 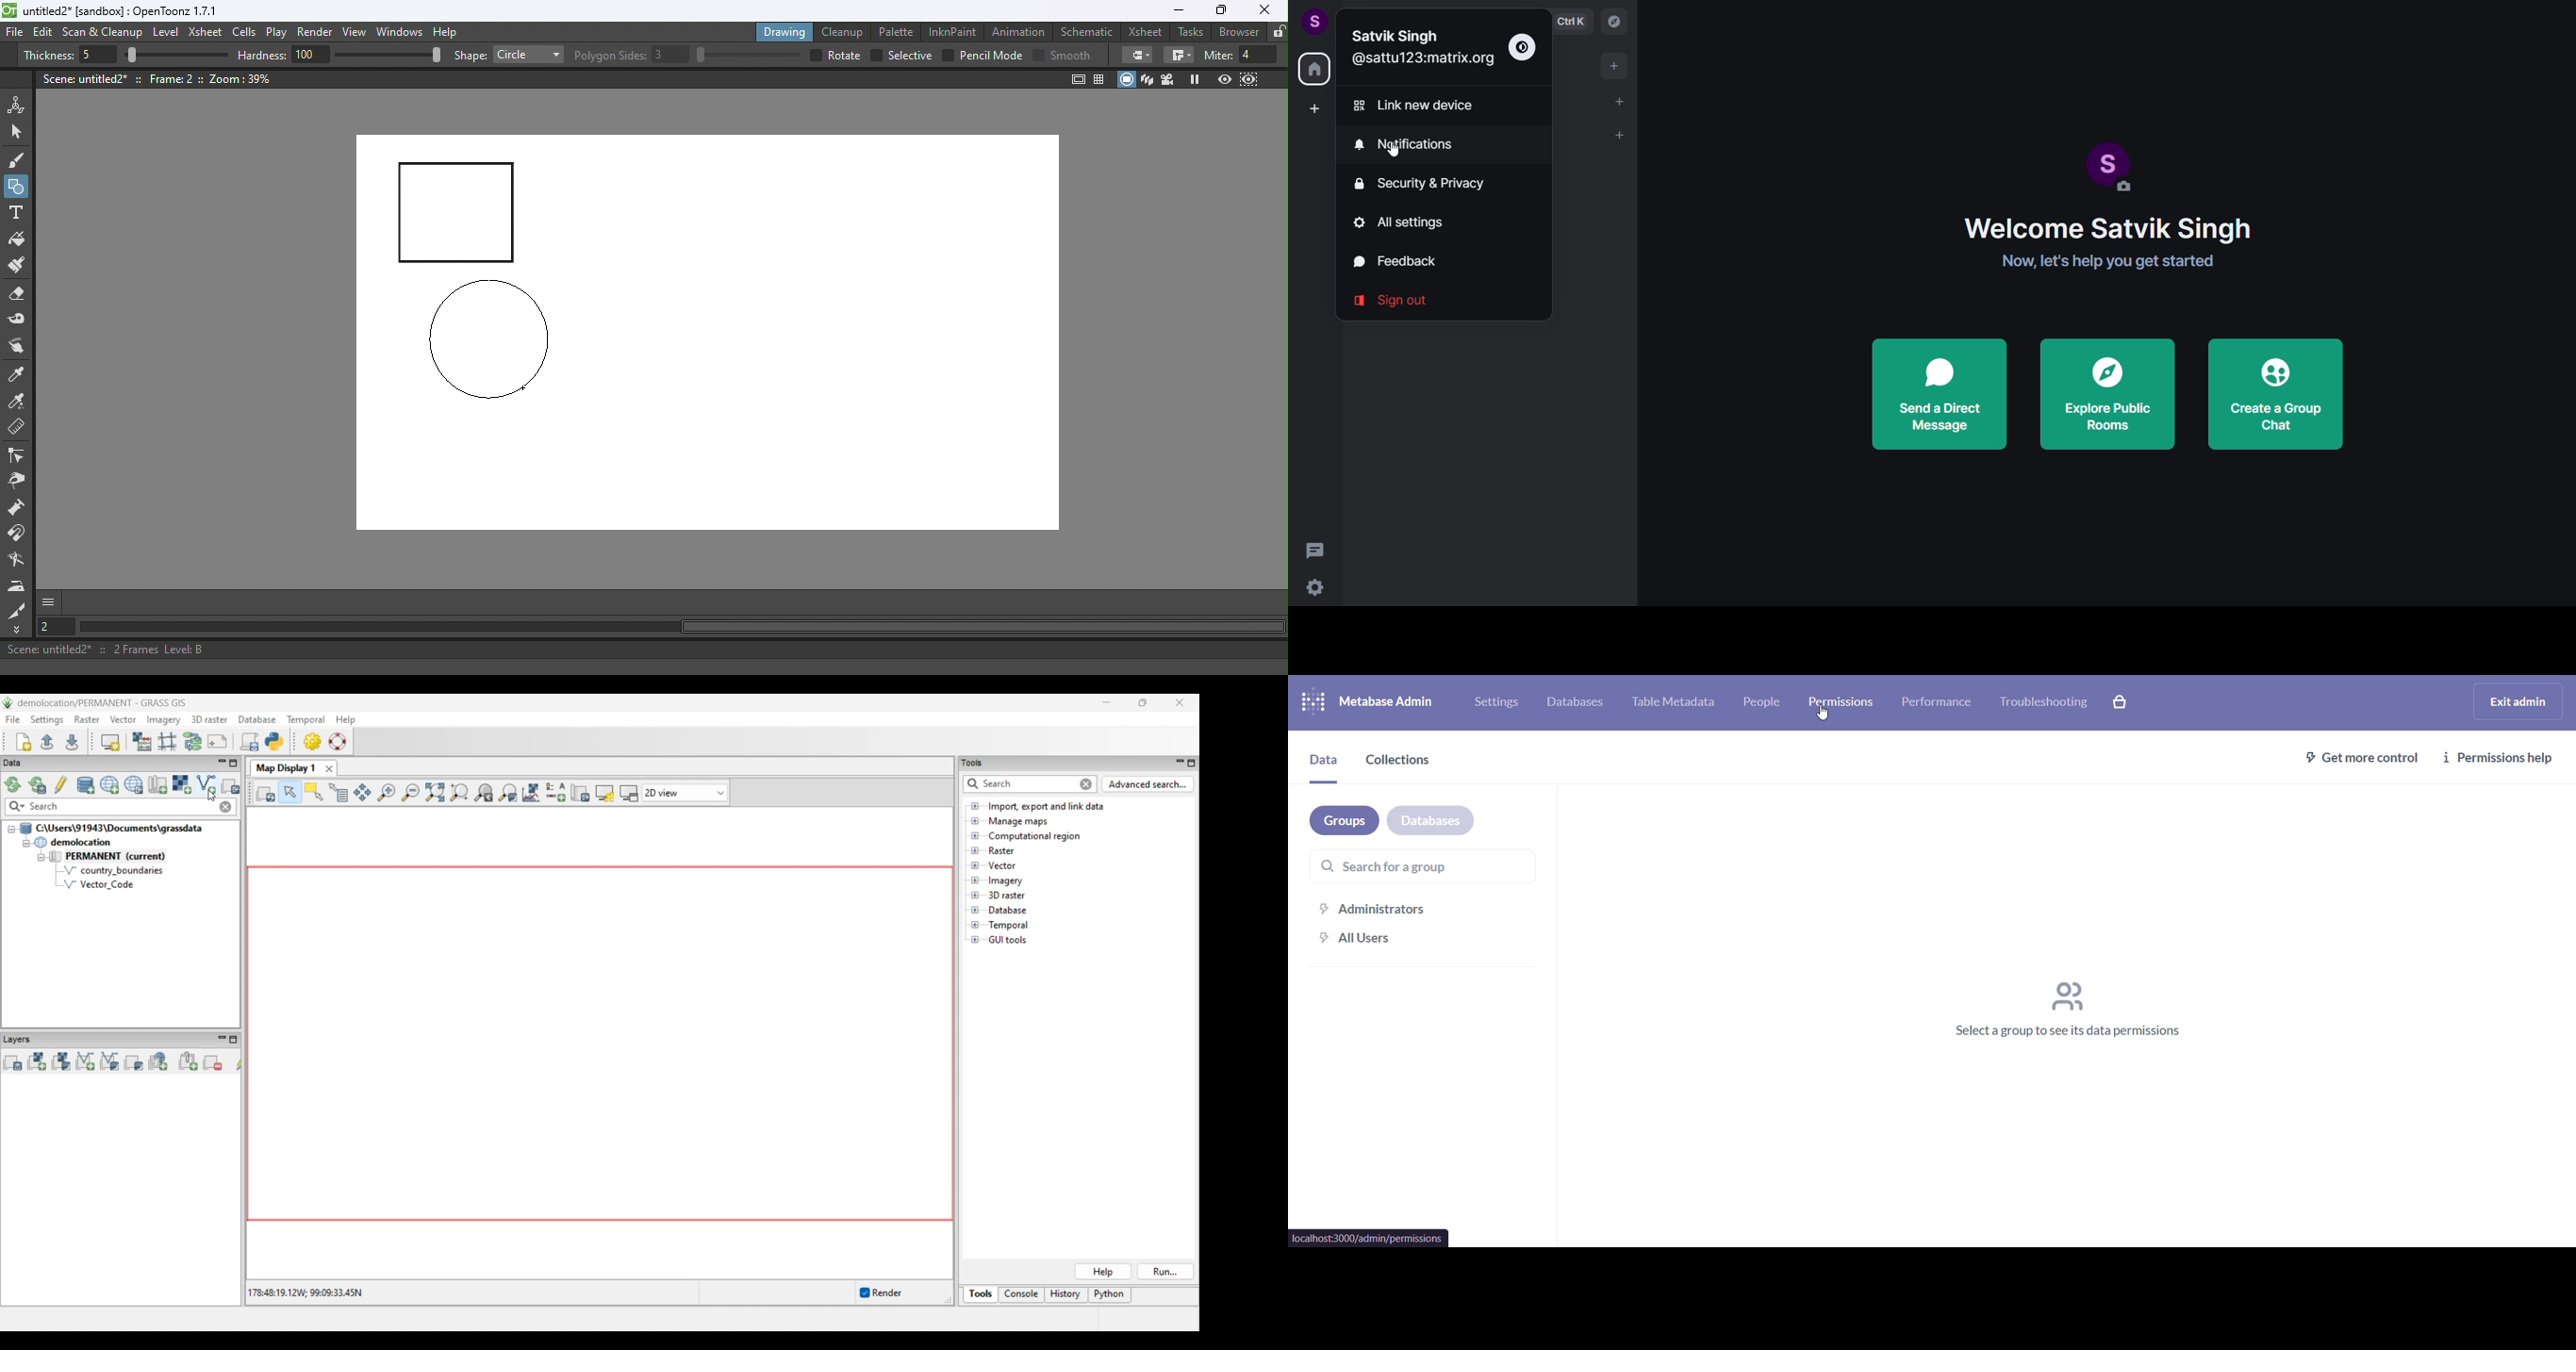 I want to click on notifications, so click(x=1401, y=147).